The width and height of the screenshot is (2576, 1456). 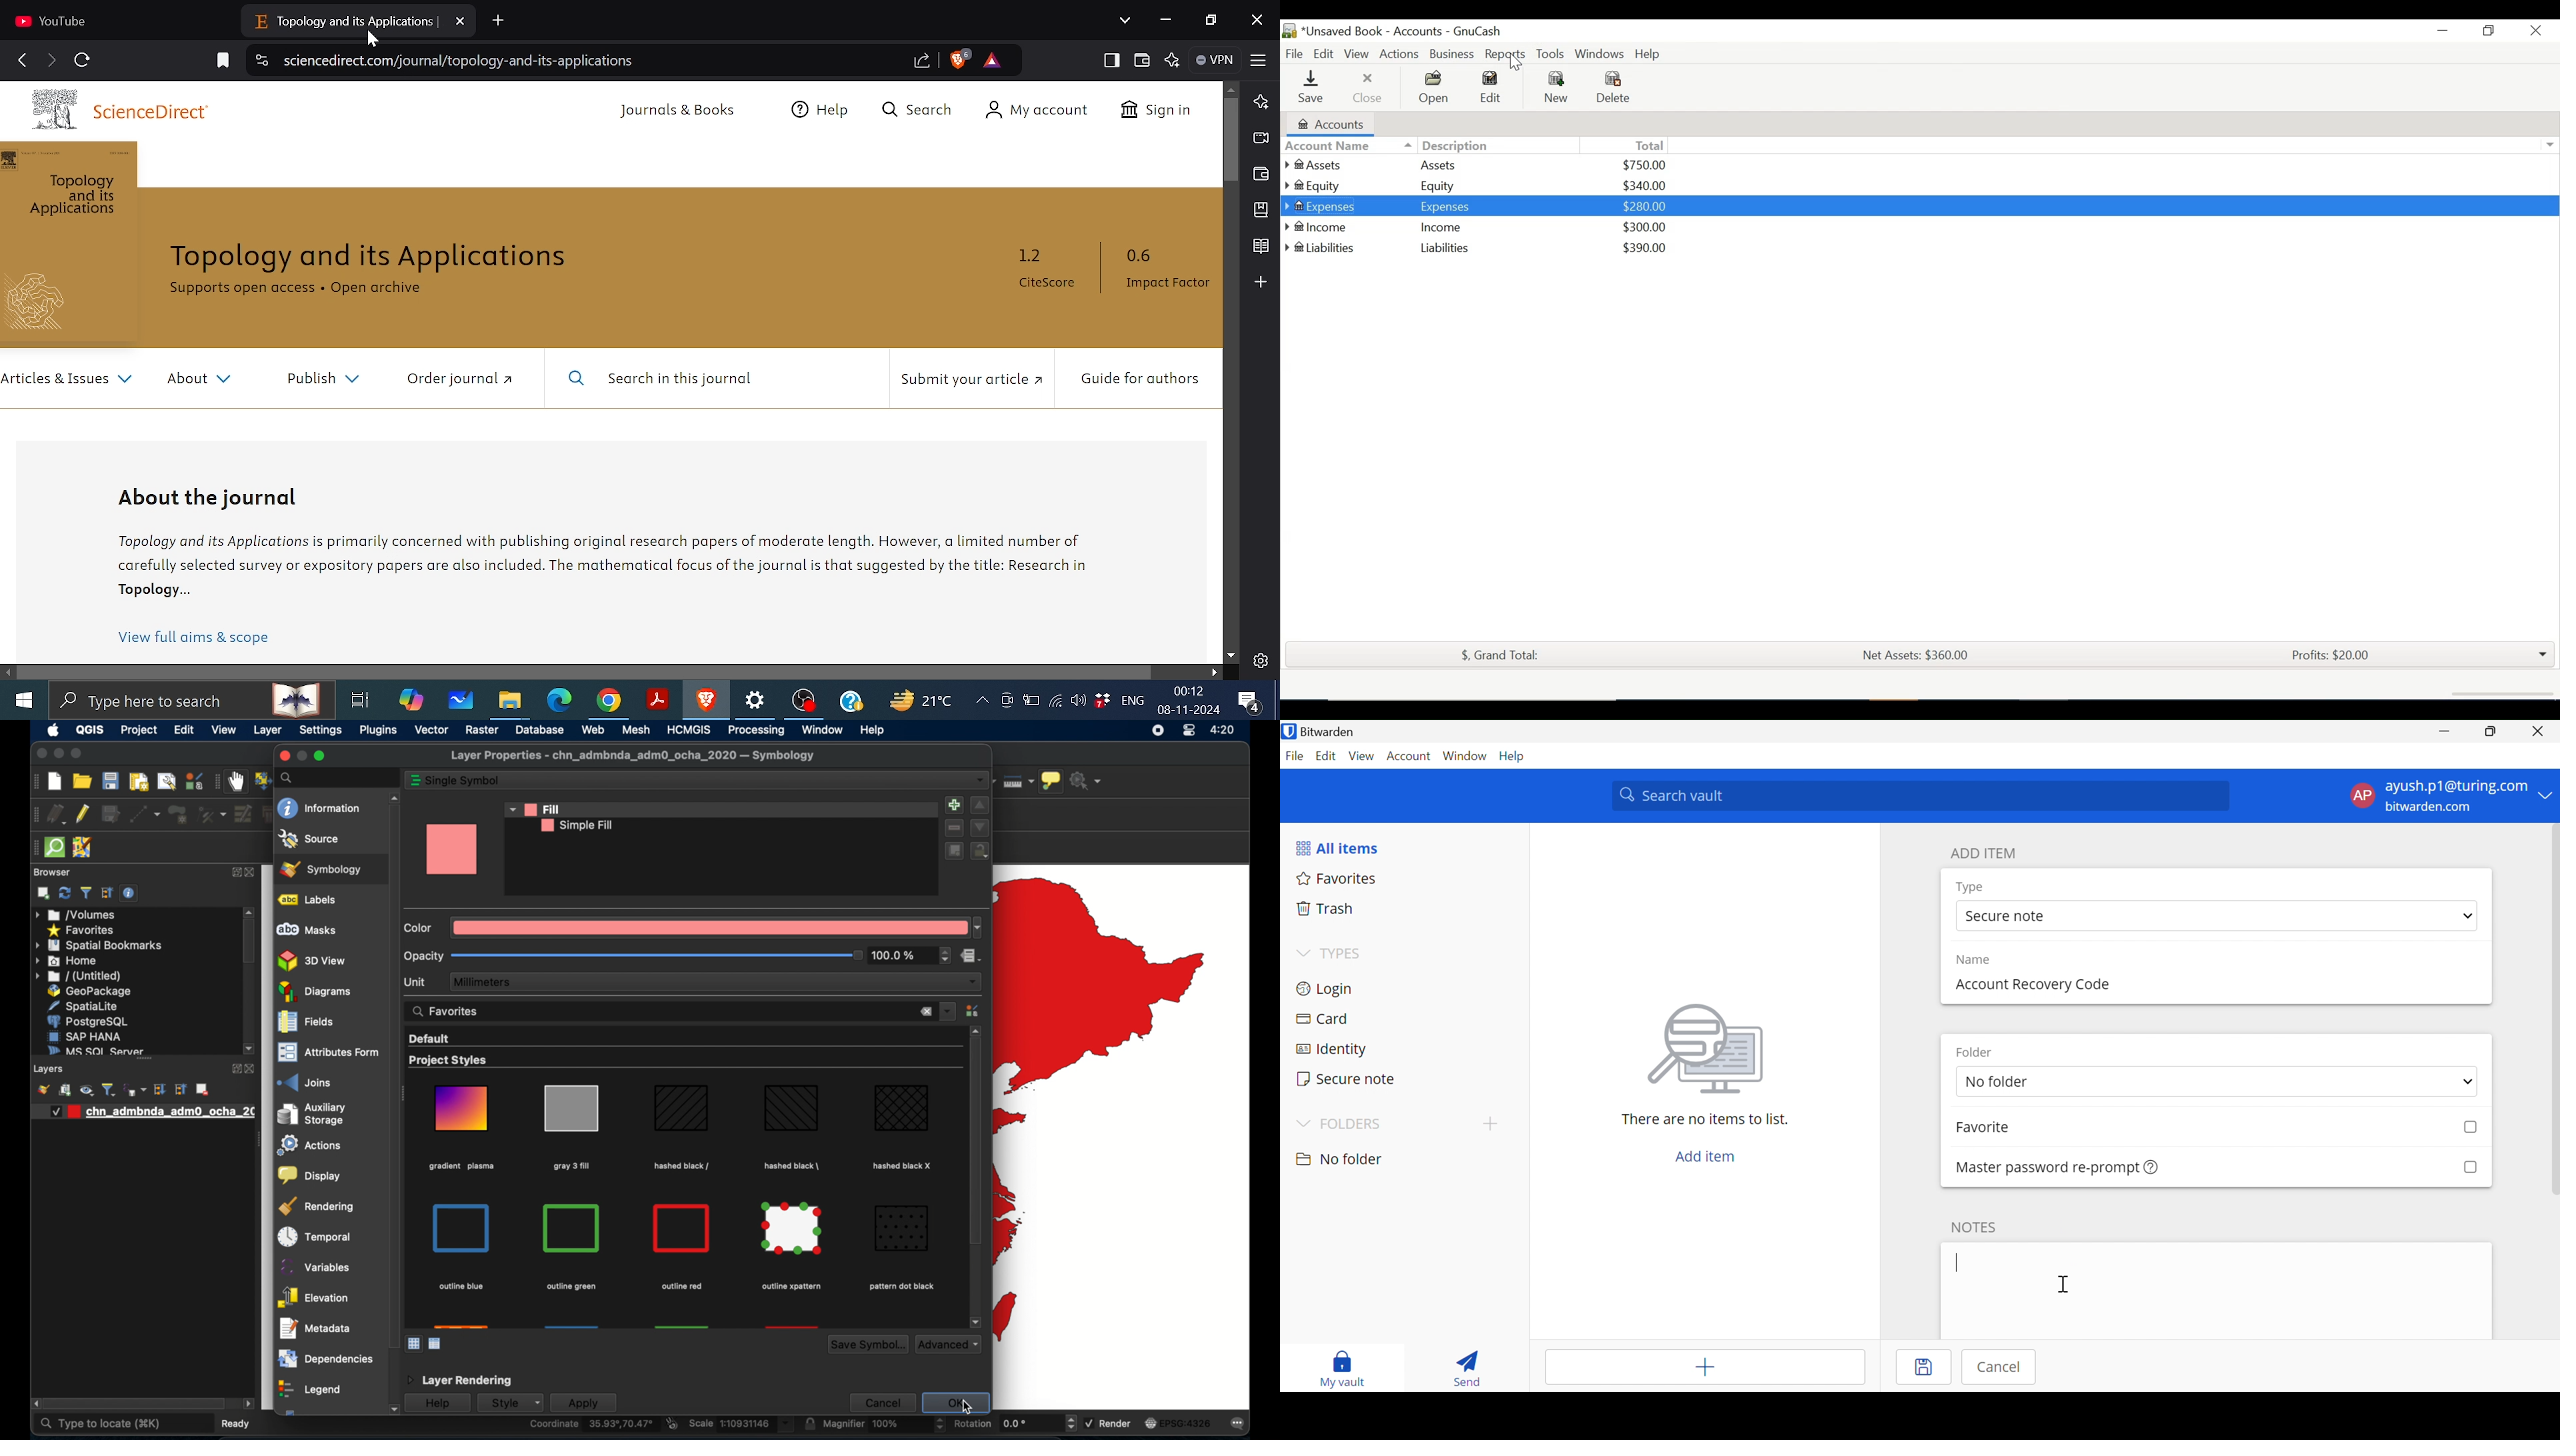 I want to click on Dropdown, so click(x=1301, y=954).